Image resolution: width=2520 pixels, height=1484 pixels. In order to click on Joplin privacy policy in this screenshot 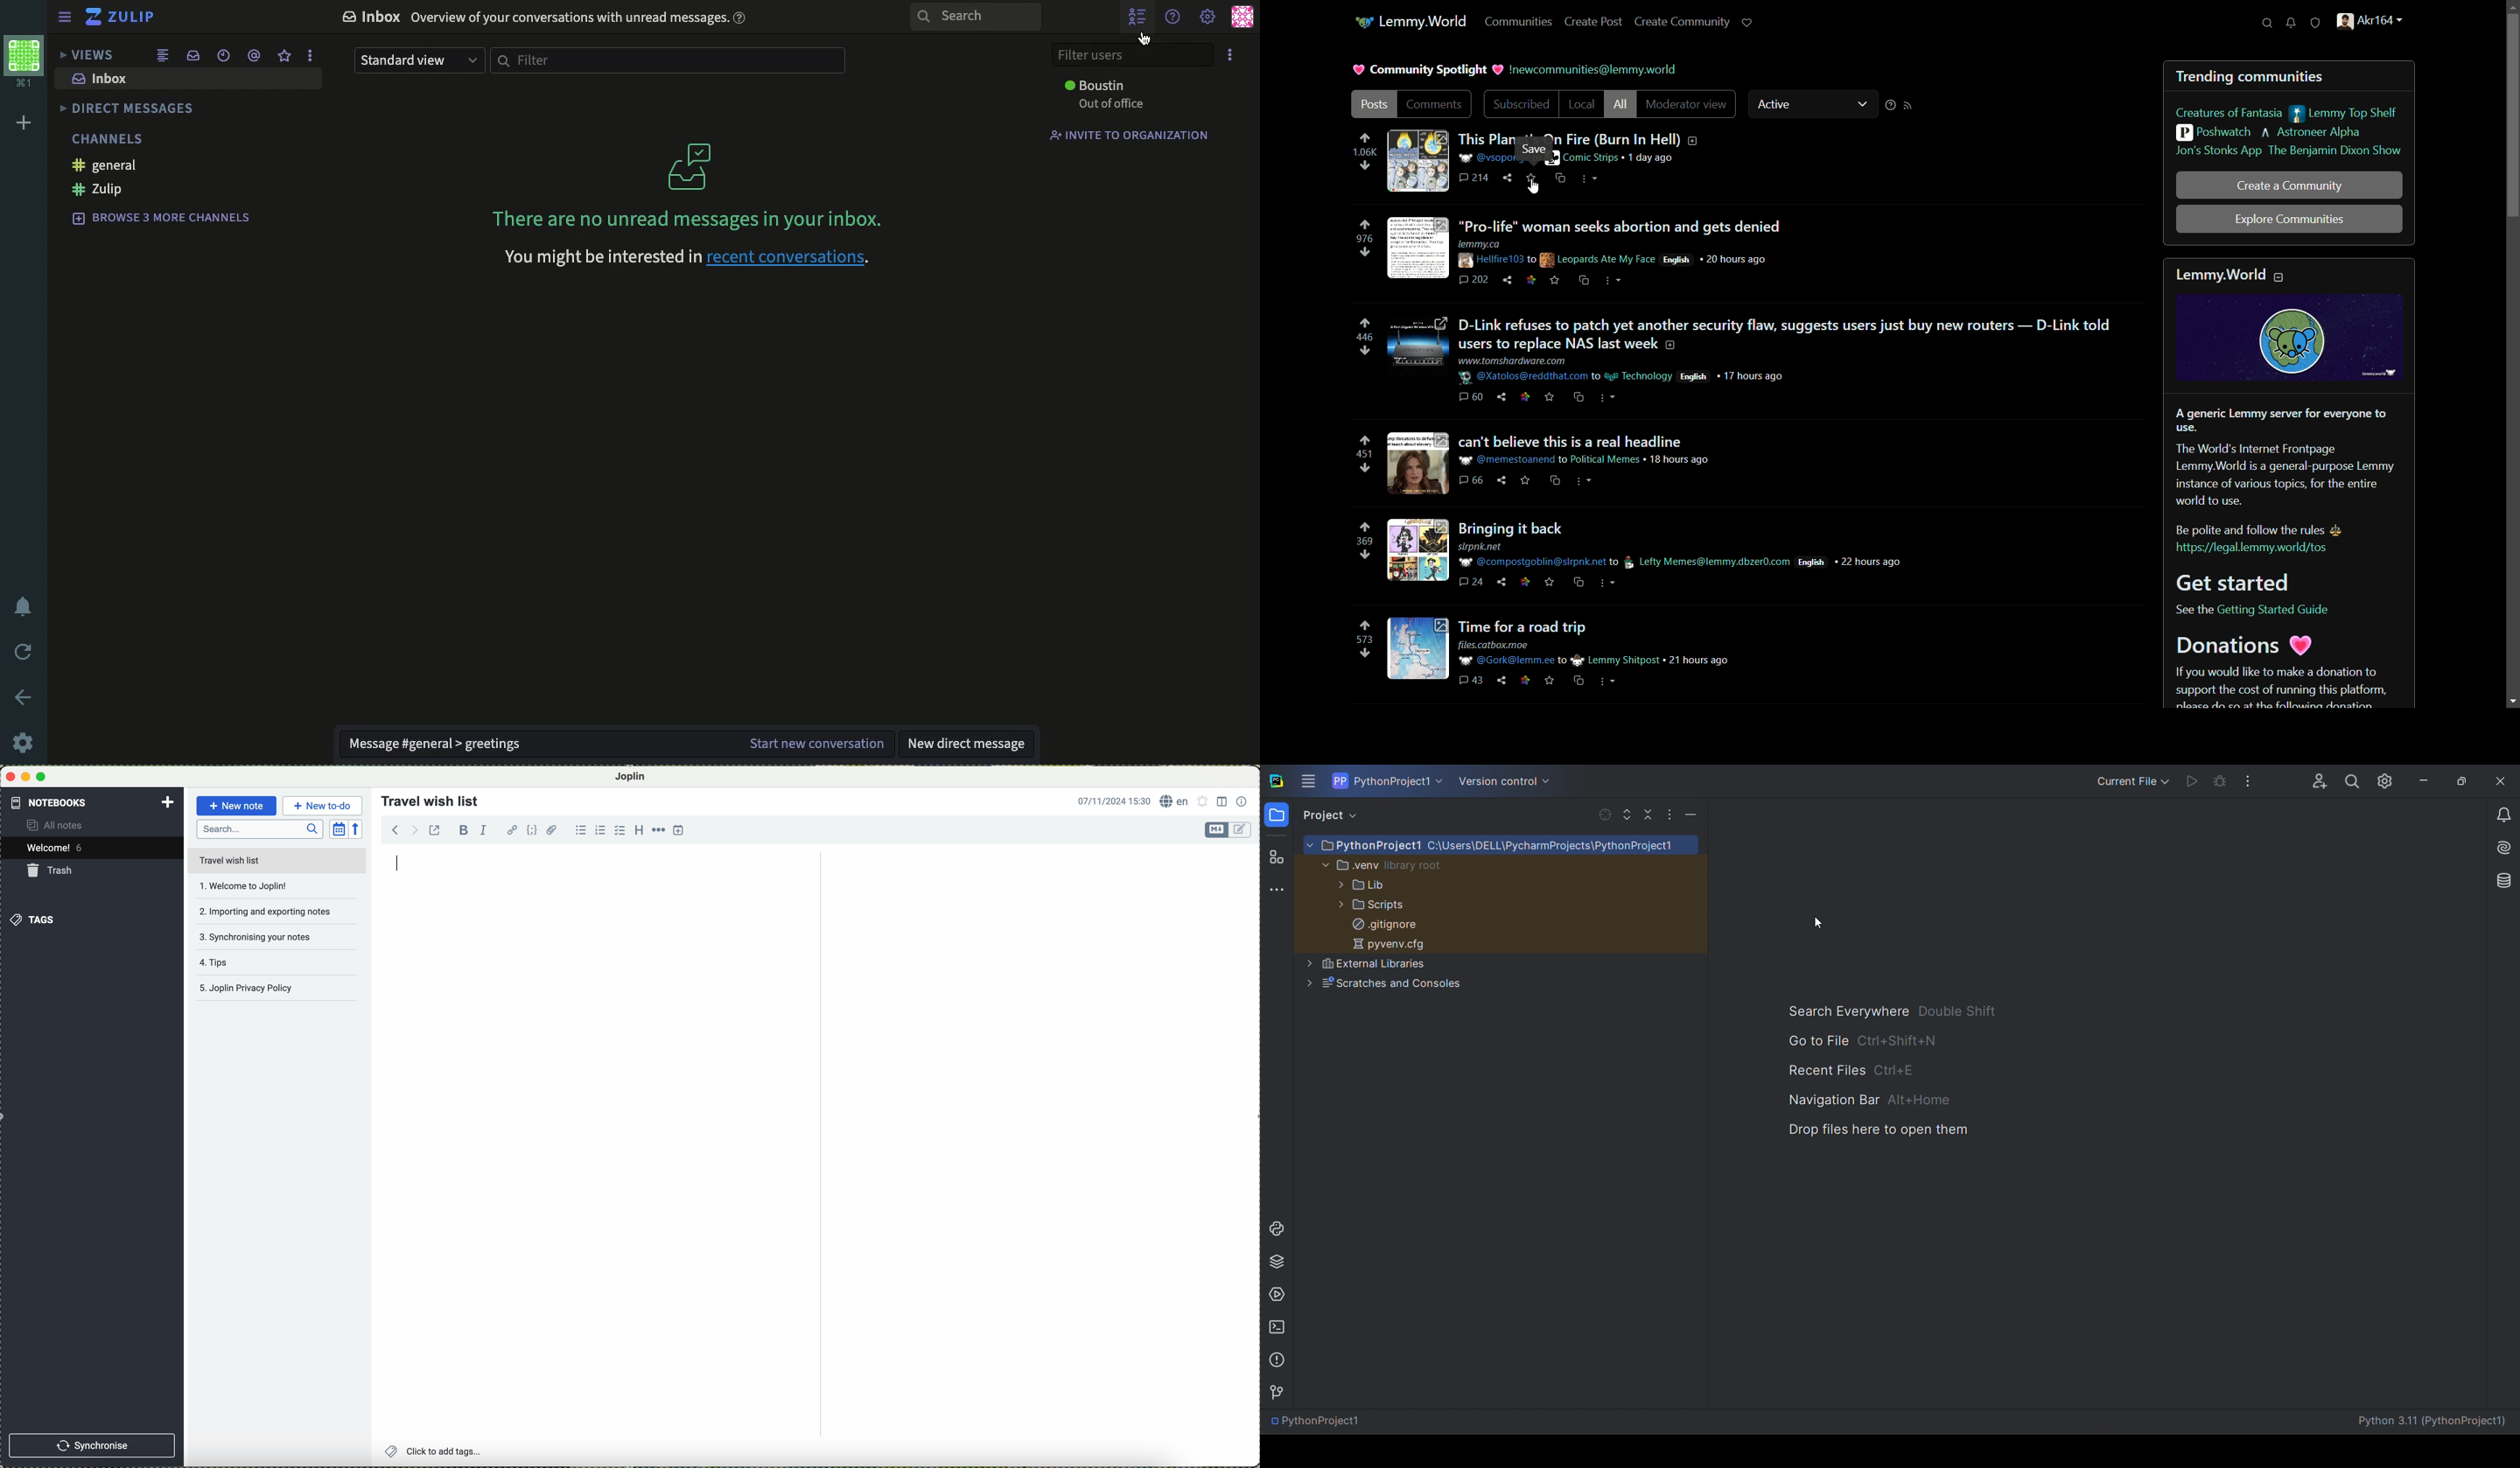, I will do `click(274, 991)`.